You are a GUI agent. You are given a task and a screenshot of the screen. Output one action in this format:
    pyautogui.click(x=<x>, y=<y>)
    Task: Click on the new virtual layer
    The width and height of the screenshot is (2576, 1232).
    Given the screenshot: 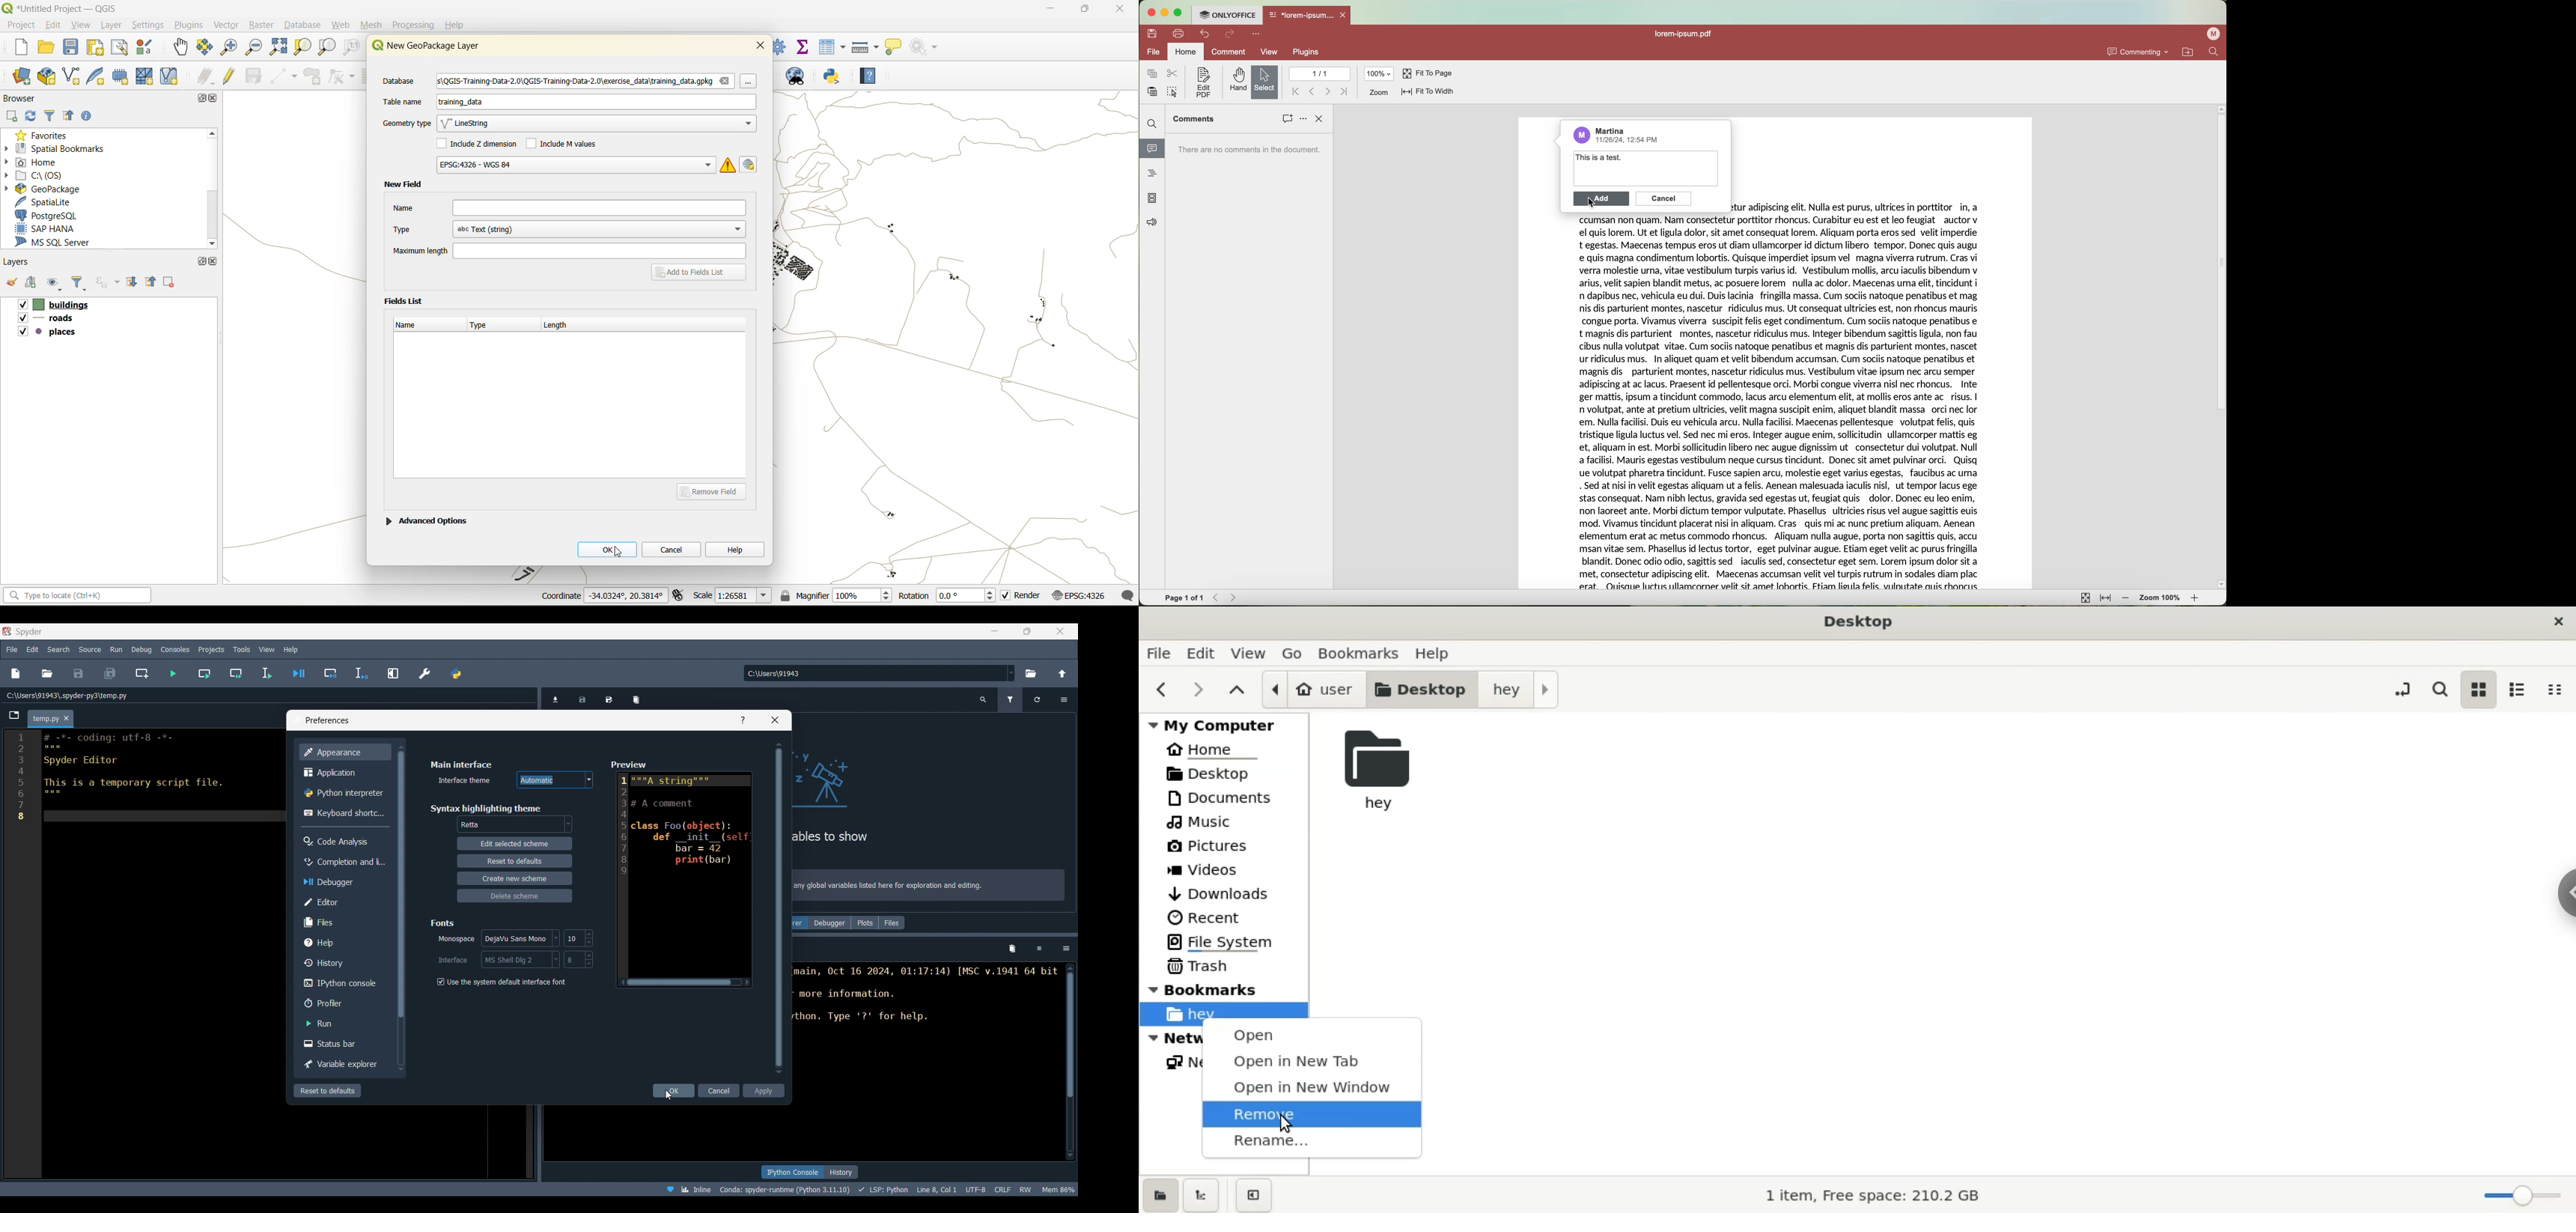 What is the action you would take?
    pyautogui.click(x=169, y=77)
    